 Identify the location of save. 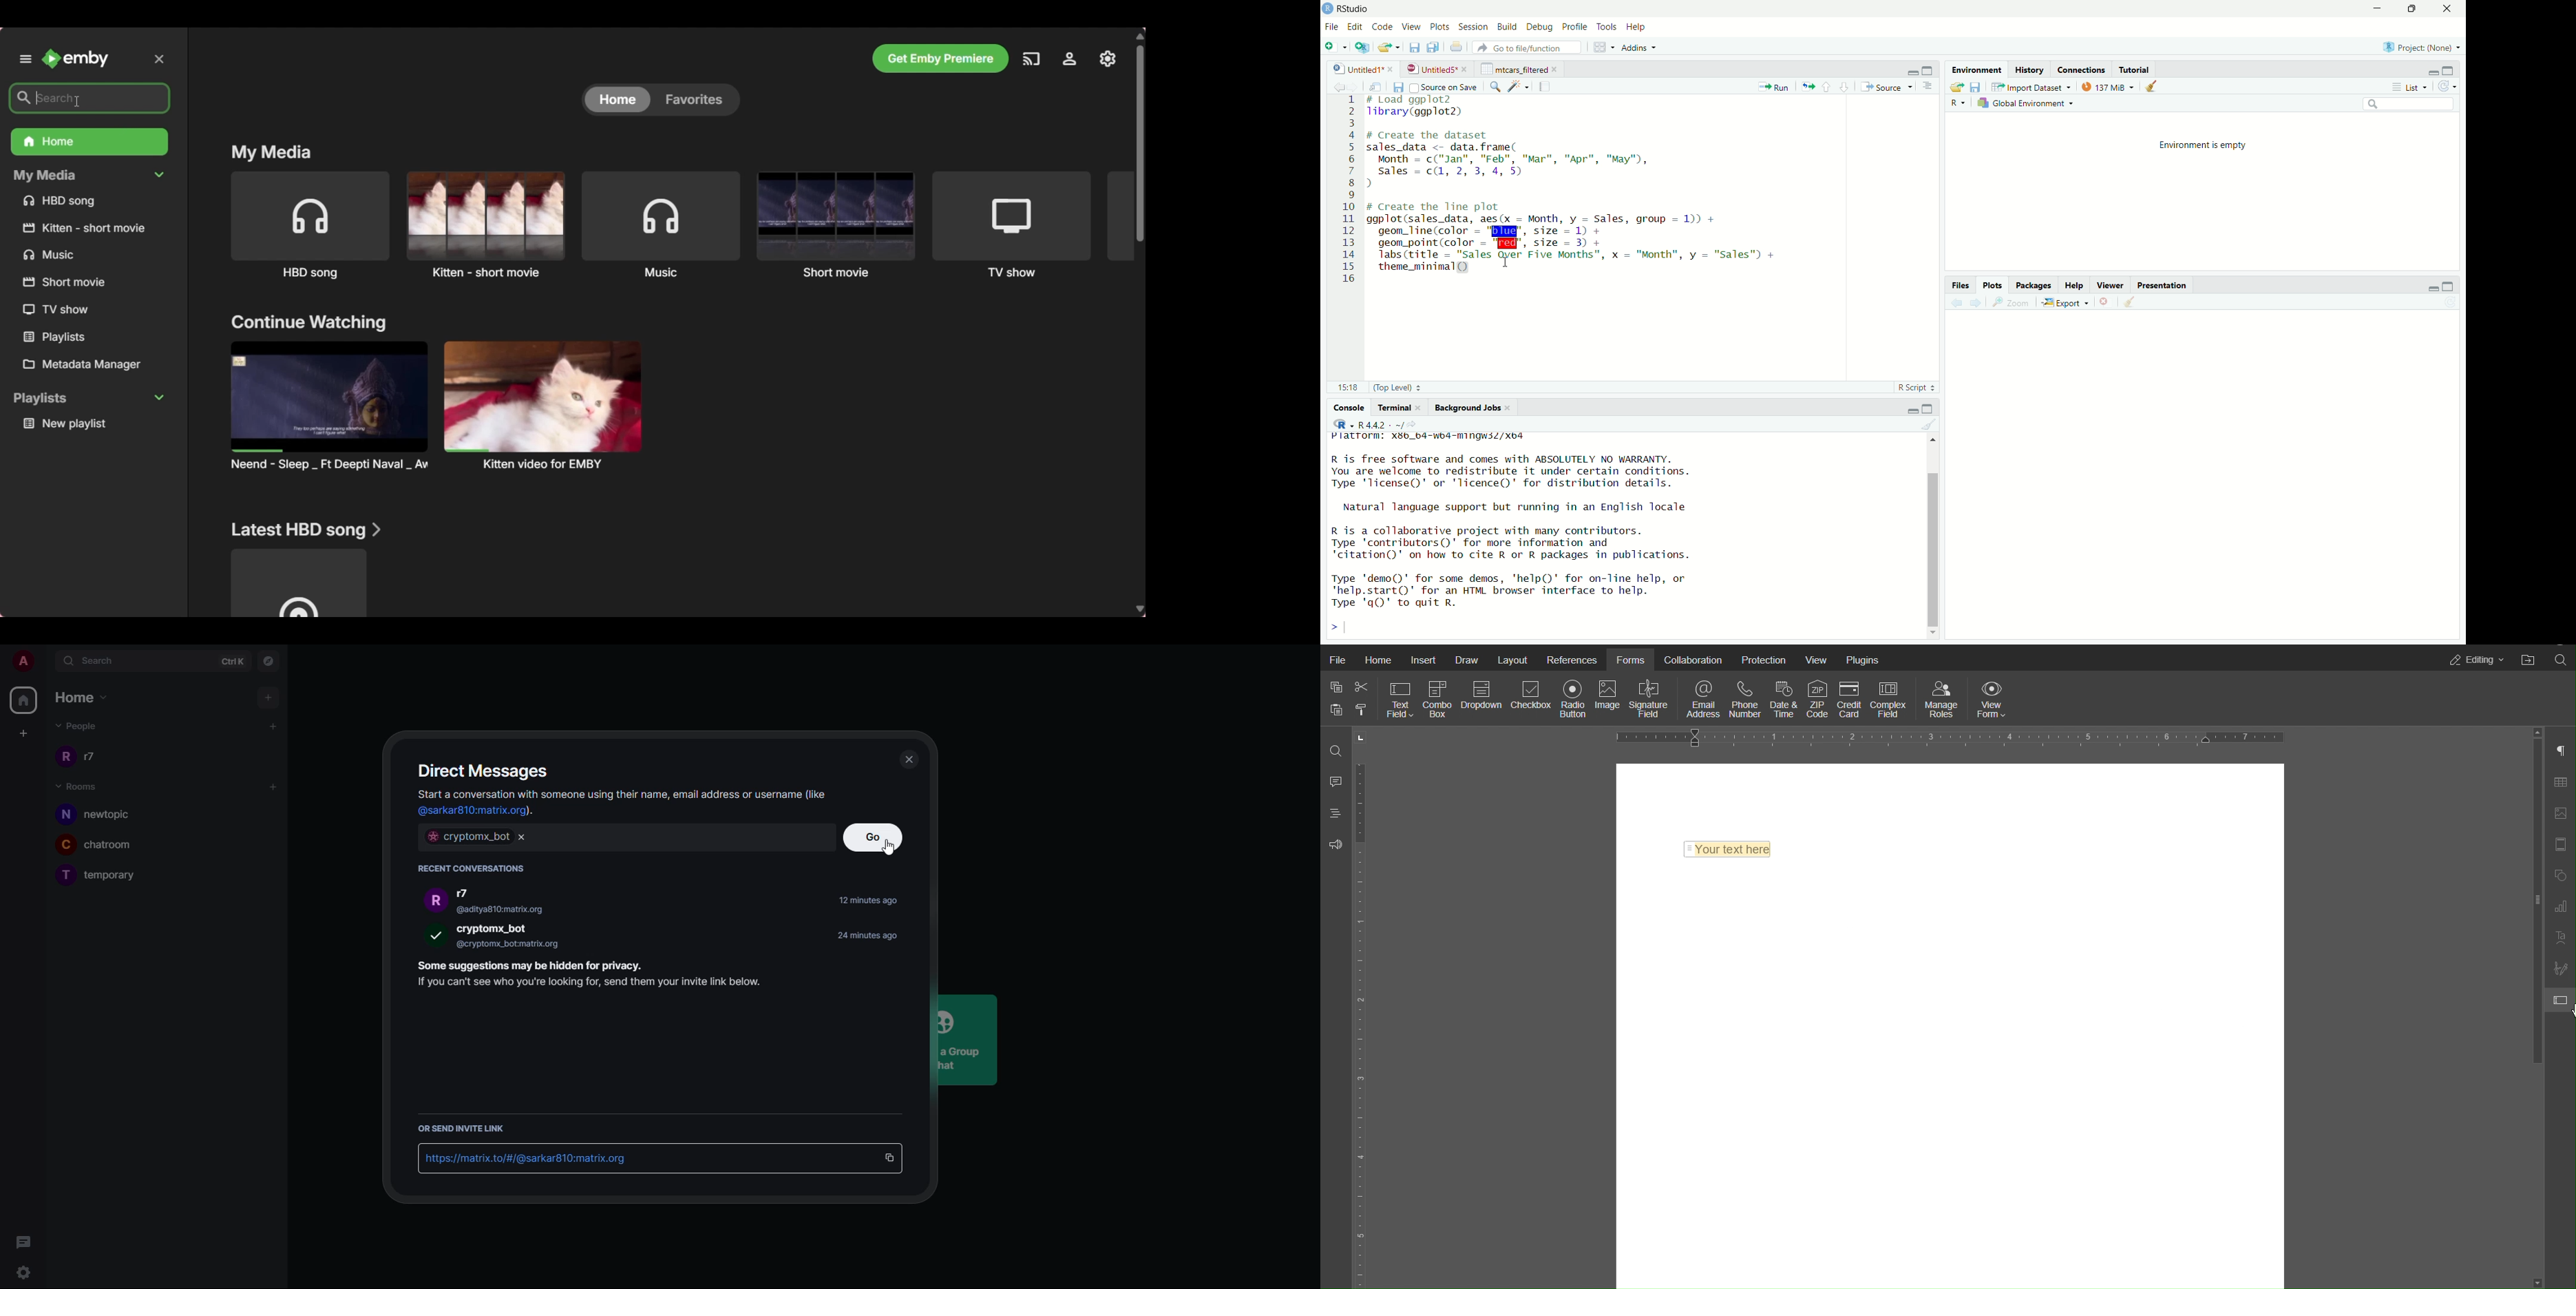
(1415, 48).